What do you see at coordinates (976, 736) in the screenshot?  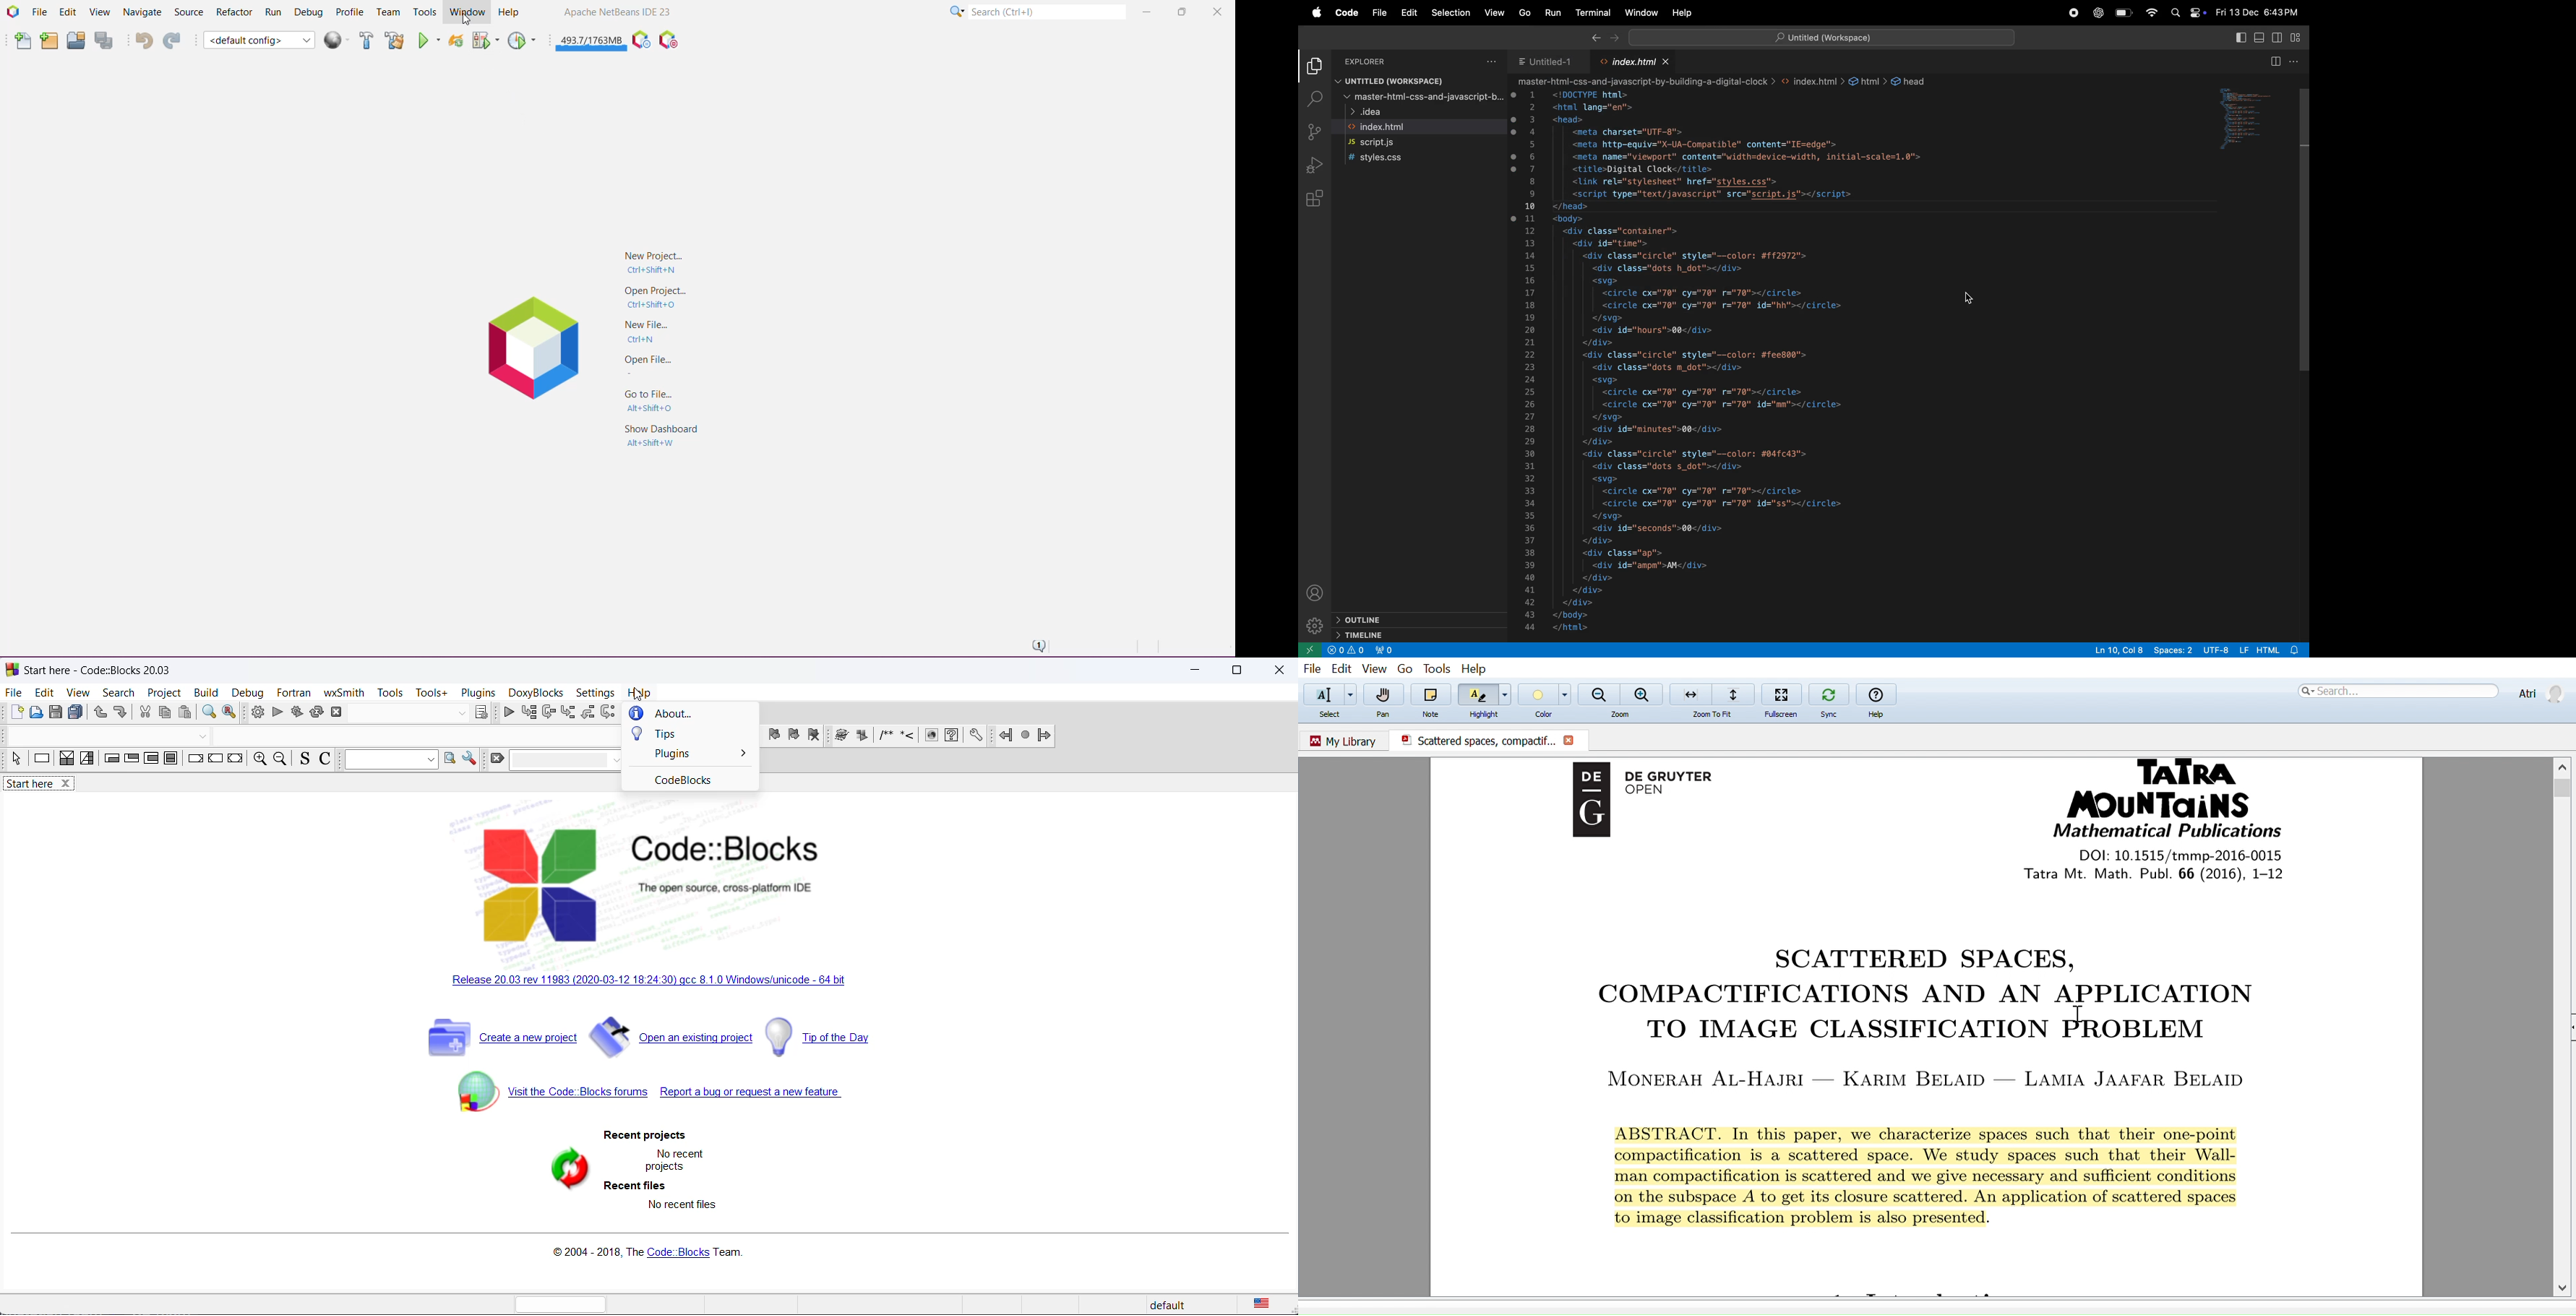 I see `settings` at bounding box center [976, 736].